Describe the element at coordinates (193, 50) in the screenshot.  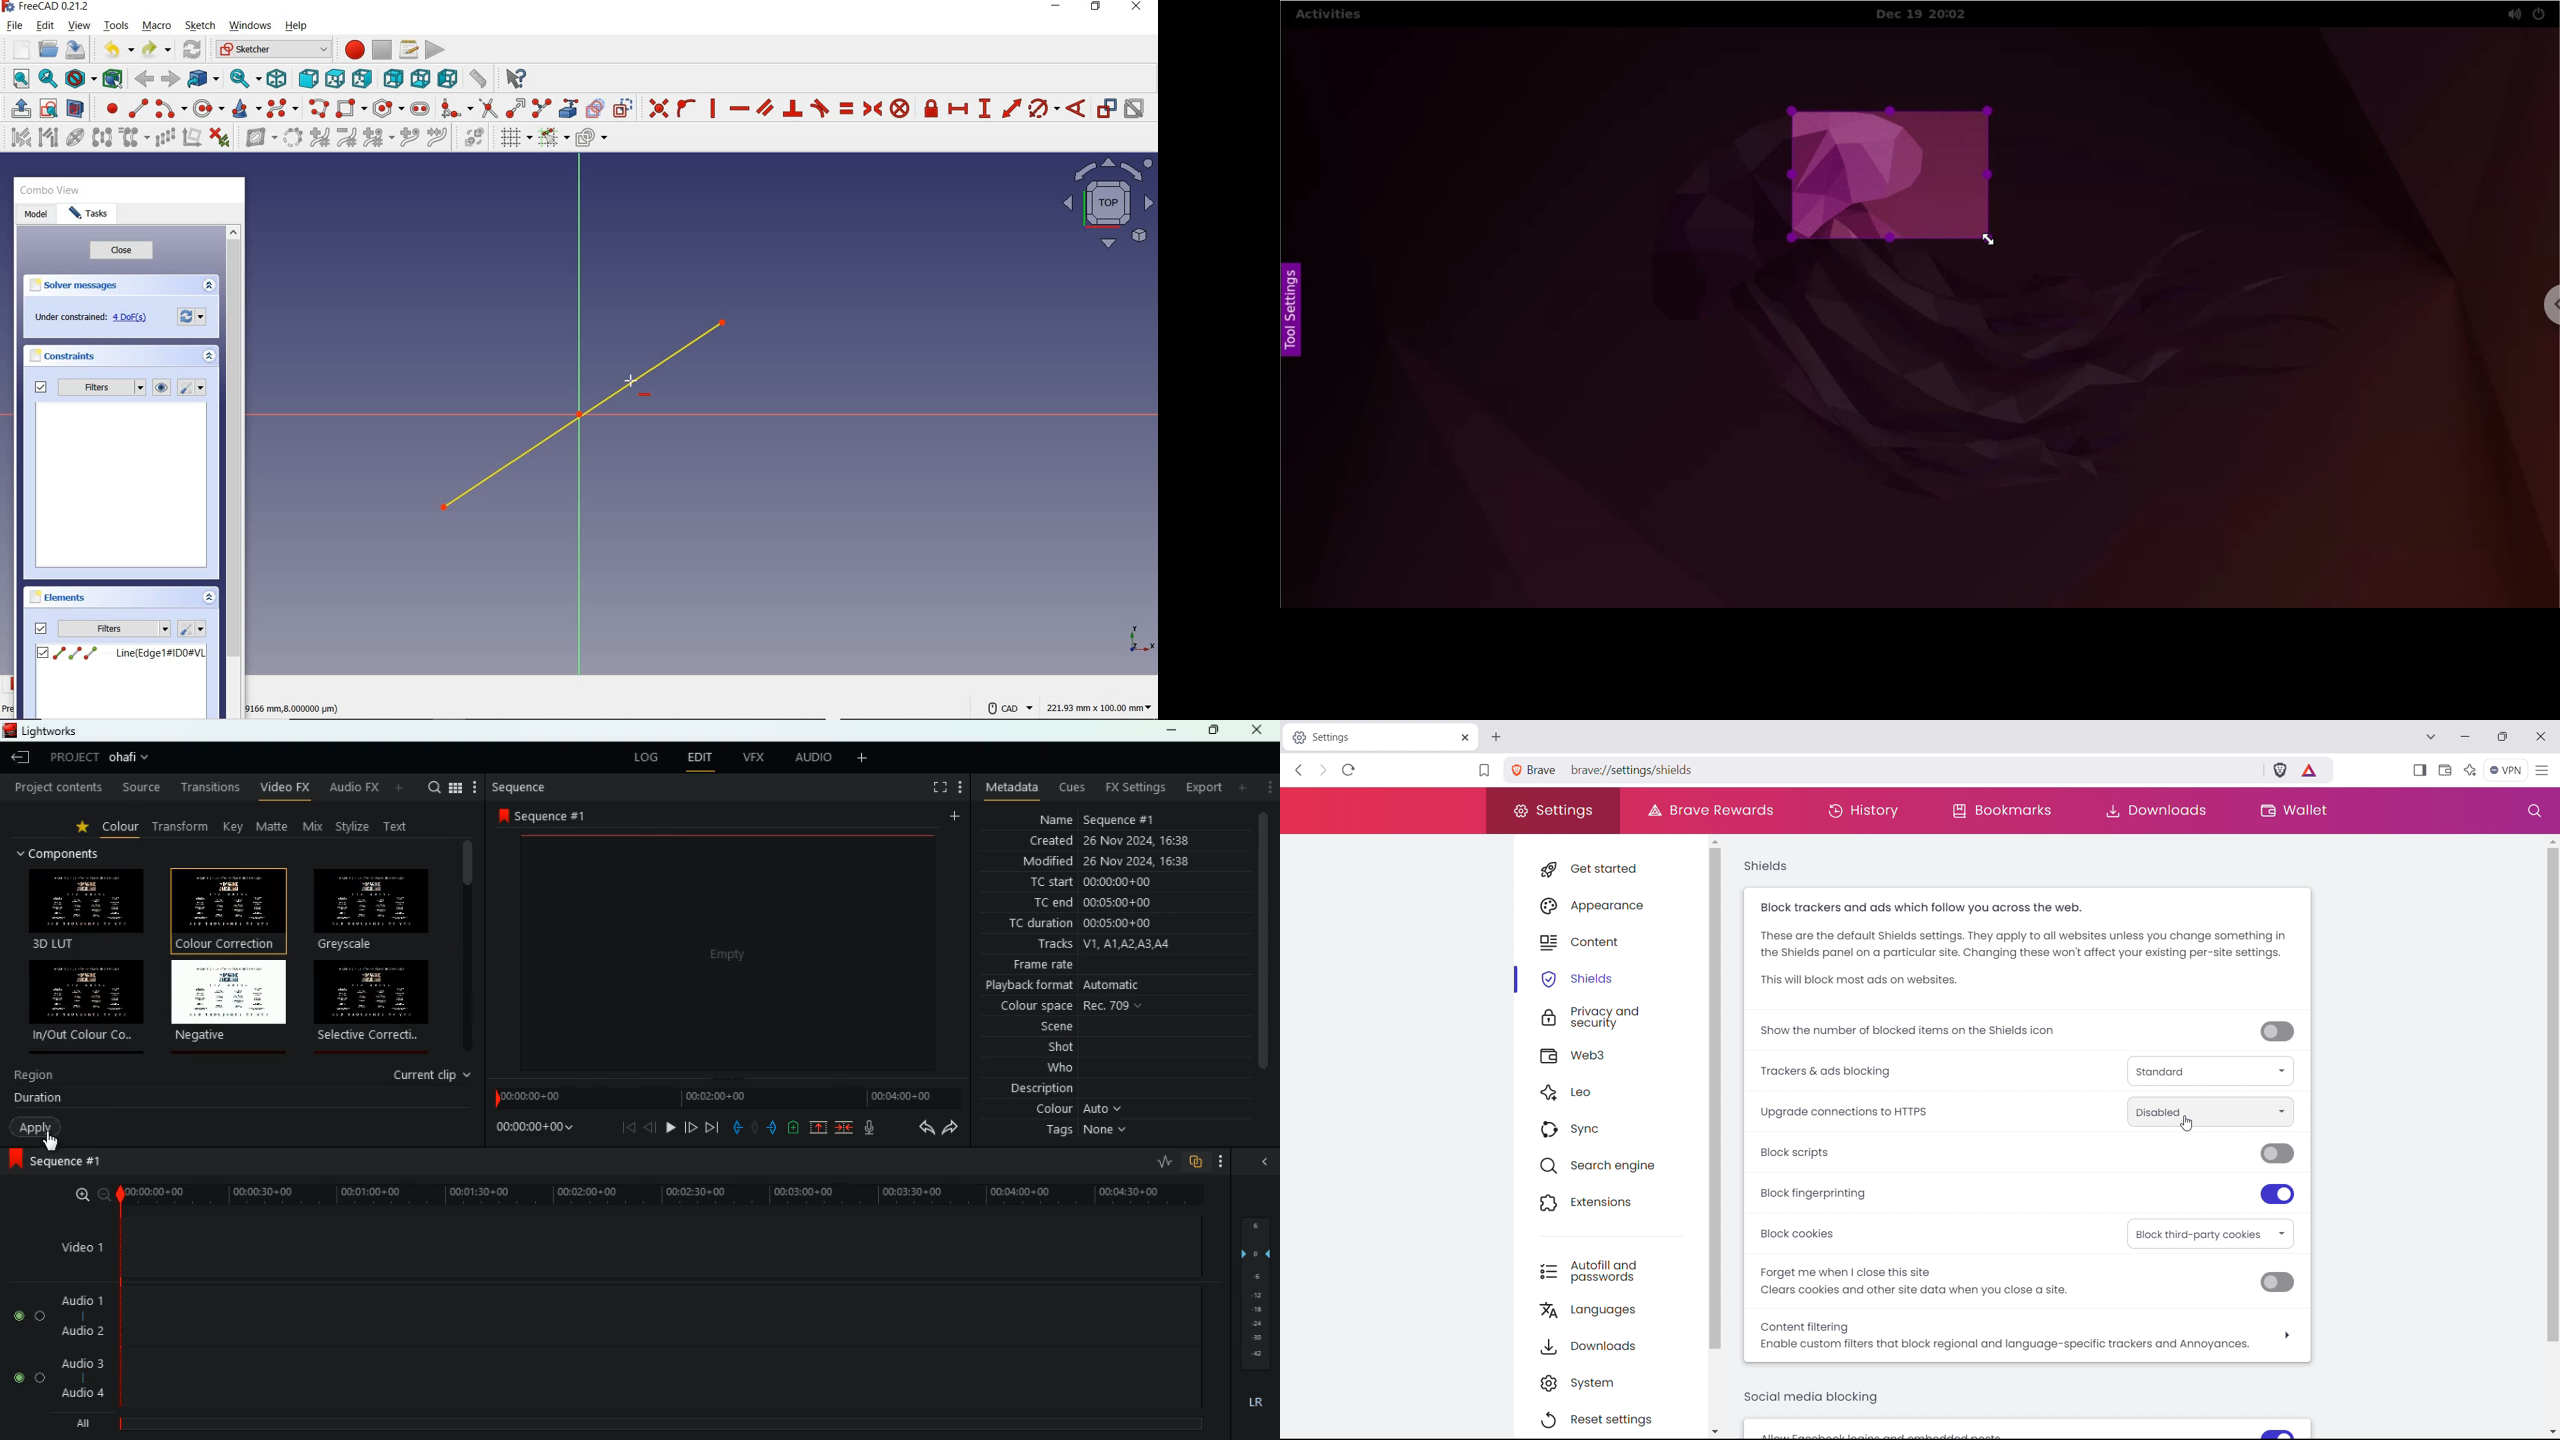
I see `REFRESH` at that location.